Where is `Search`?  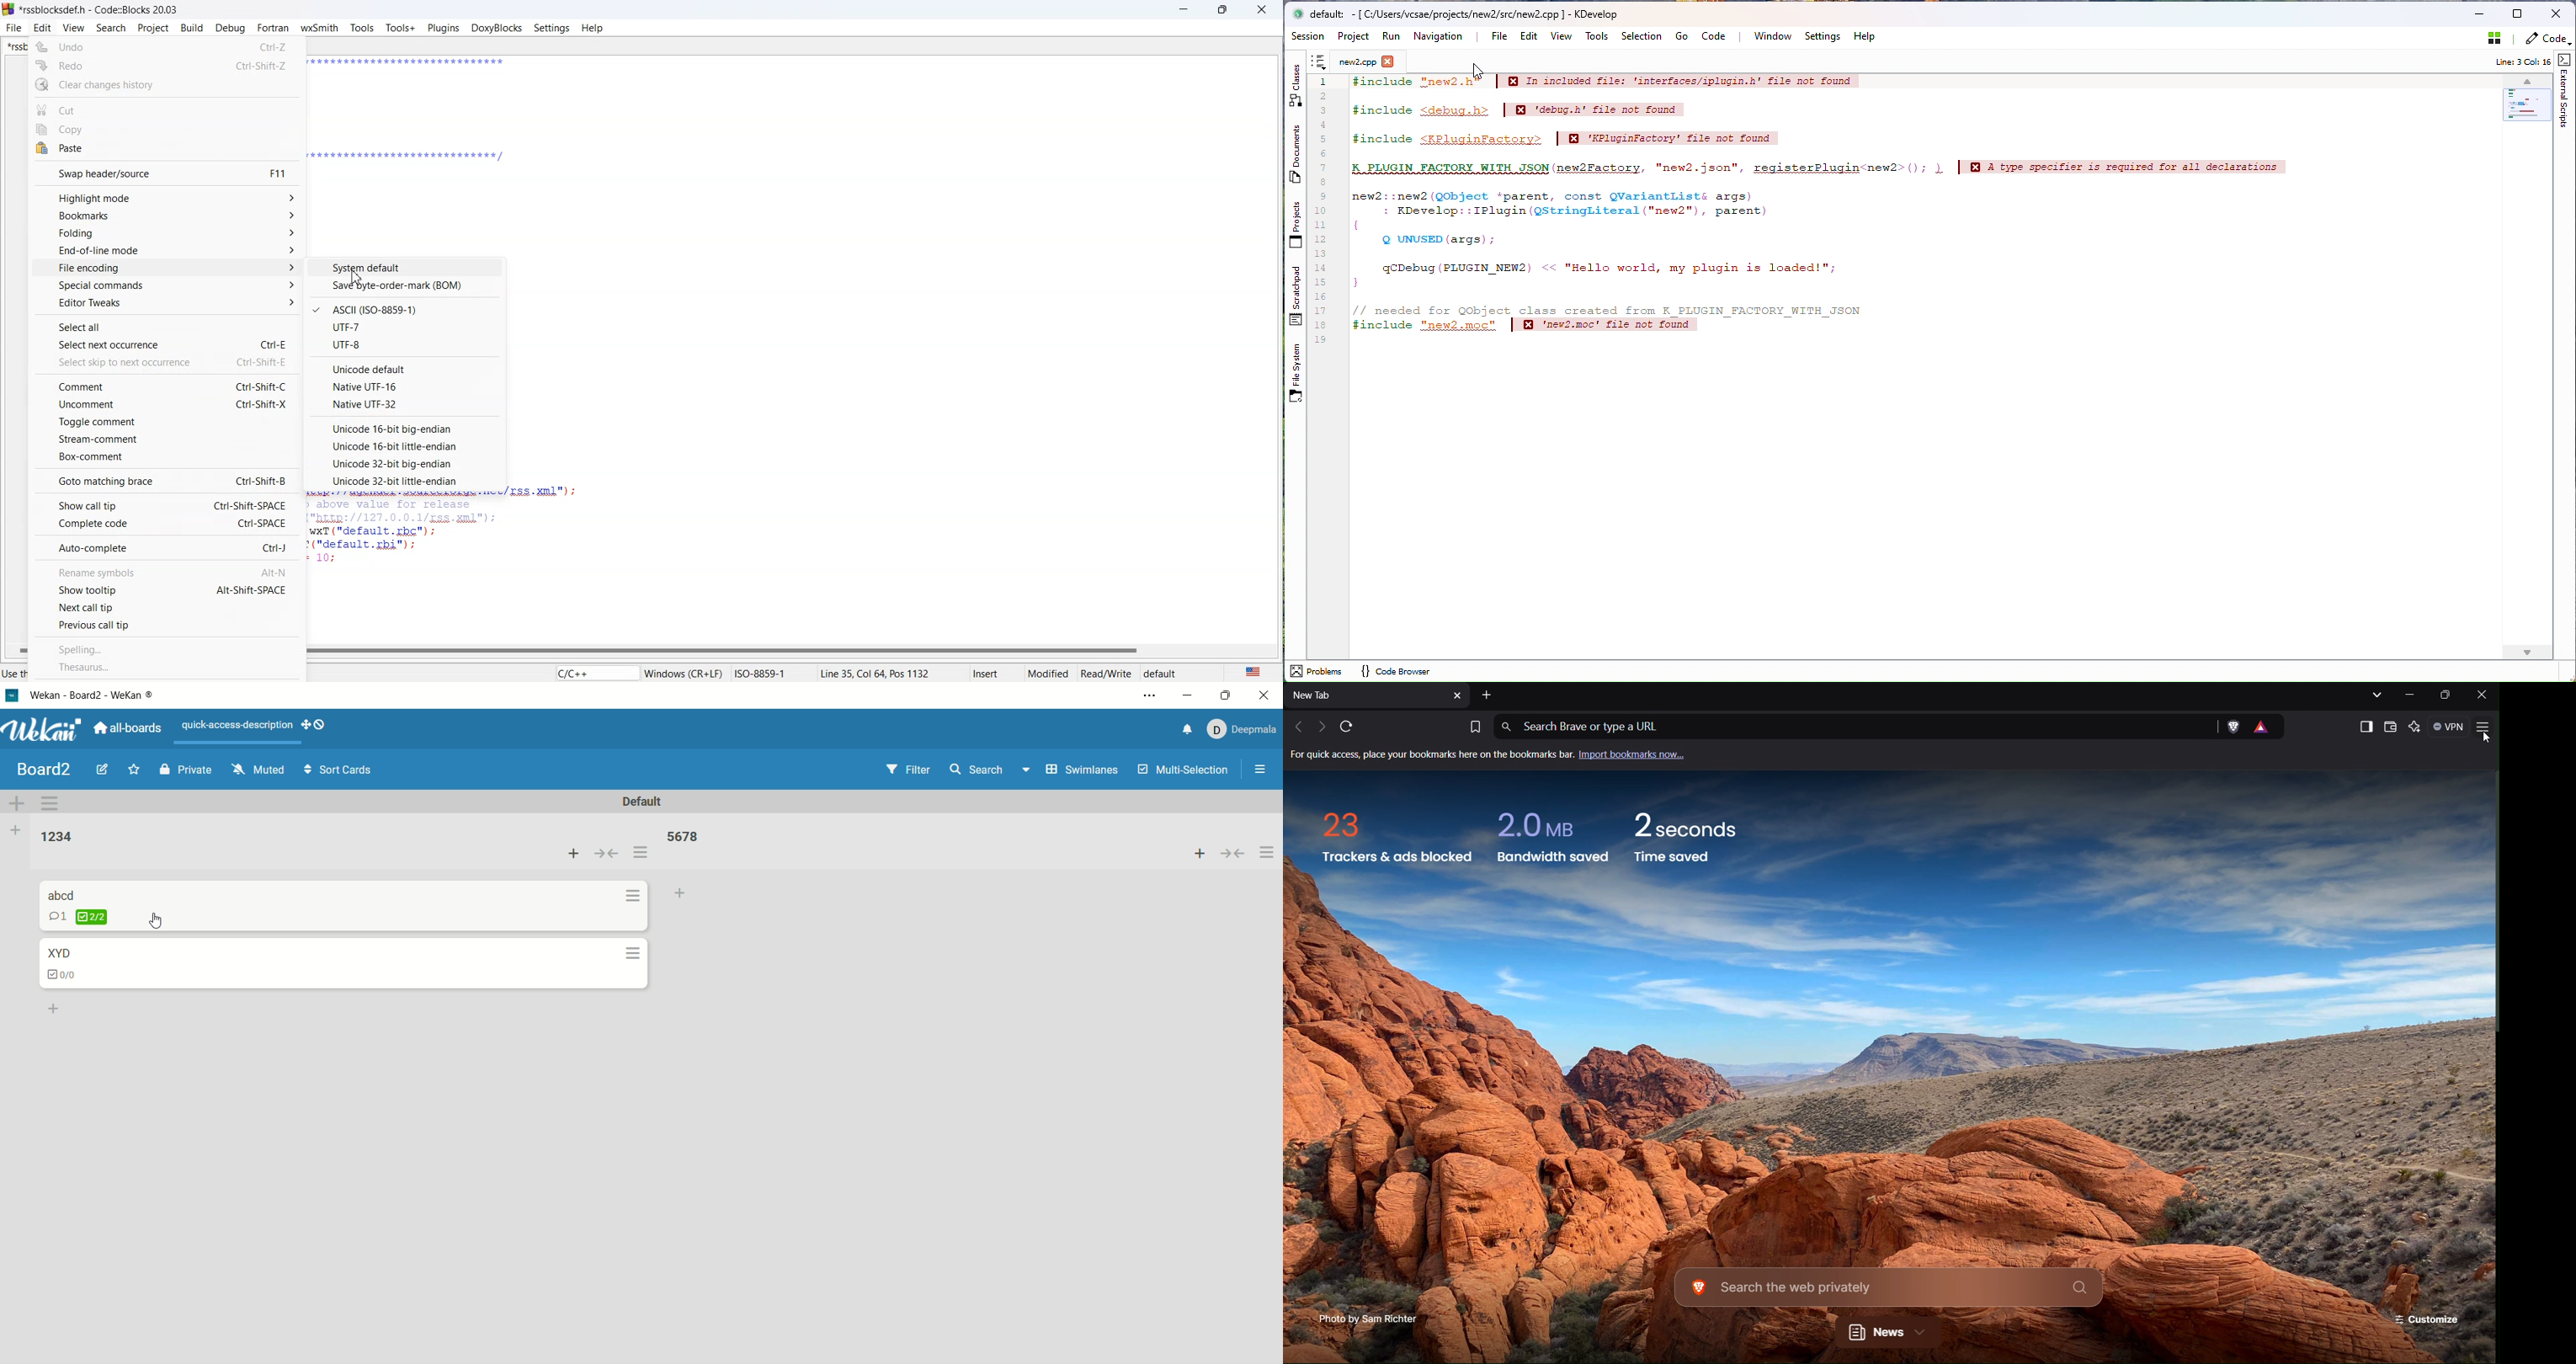 Search is located at coordinates (111, 29).